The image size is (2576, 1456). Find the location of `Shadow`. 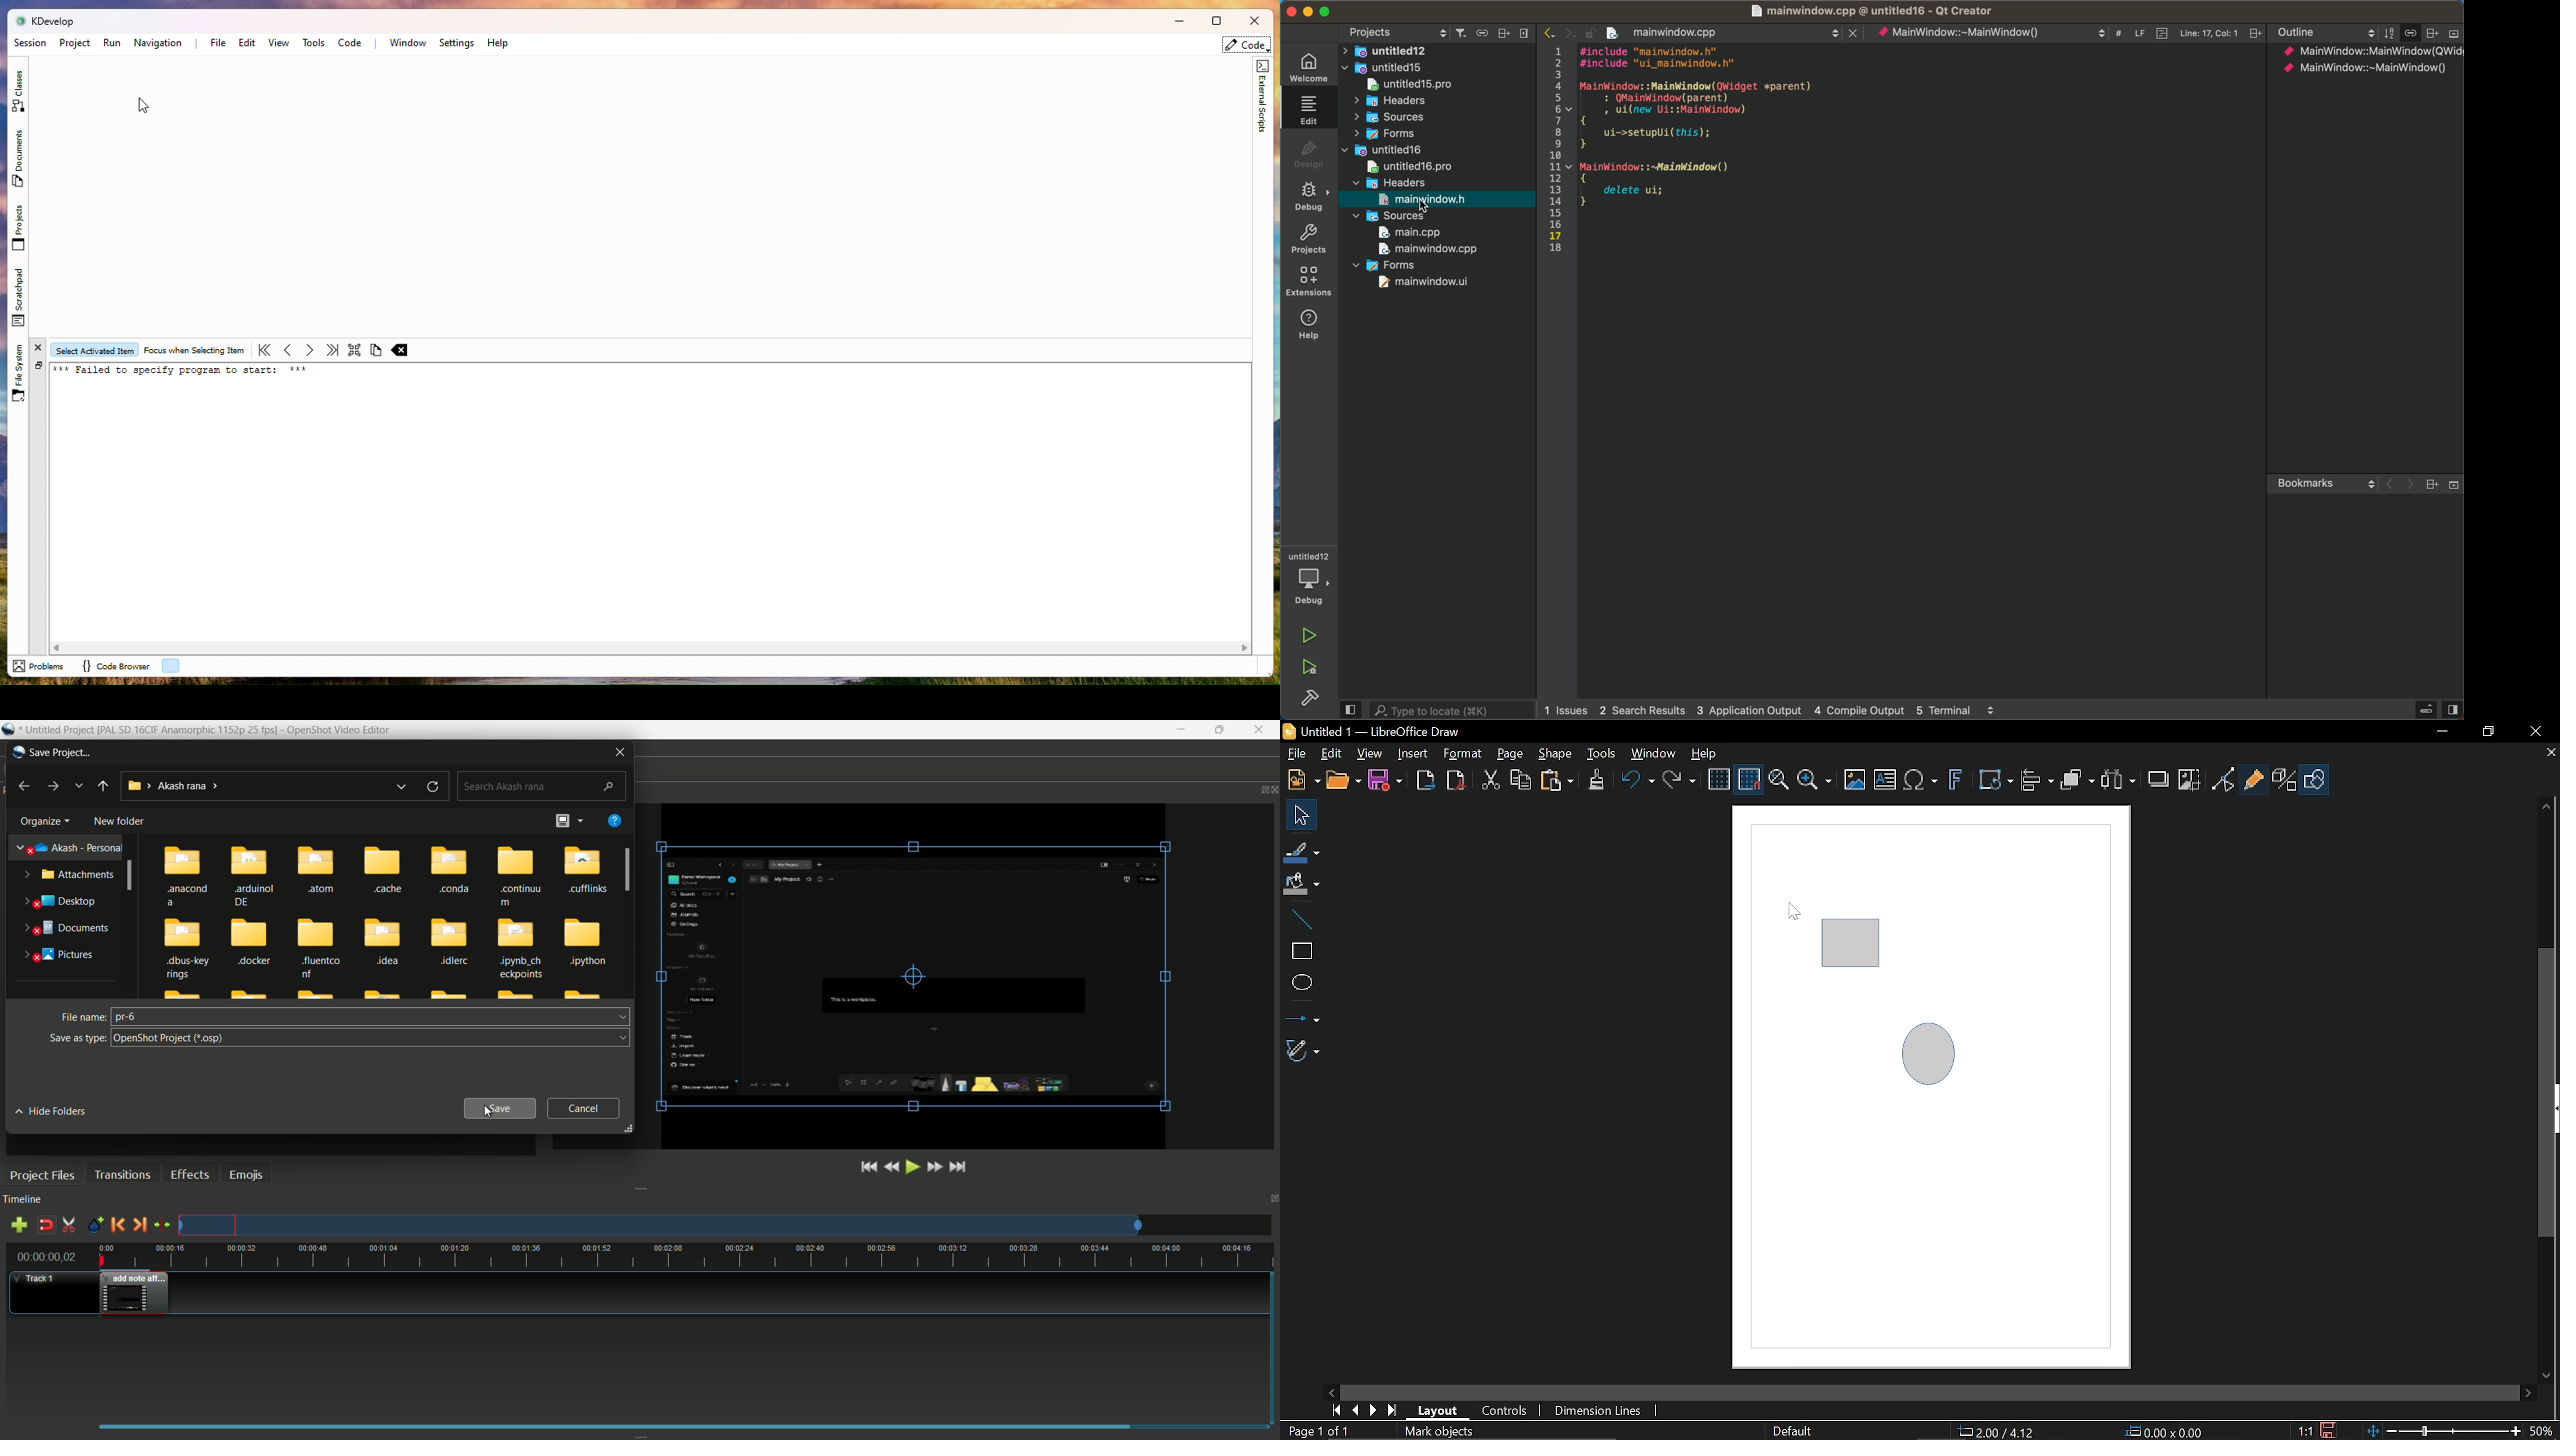

Shadow is located at coordinates (2158, 779).